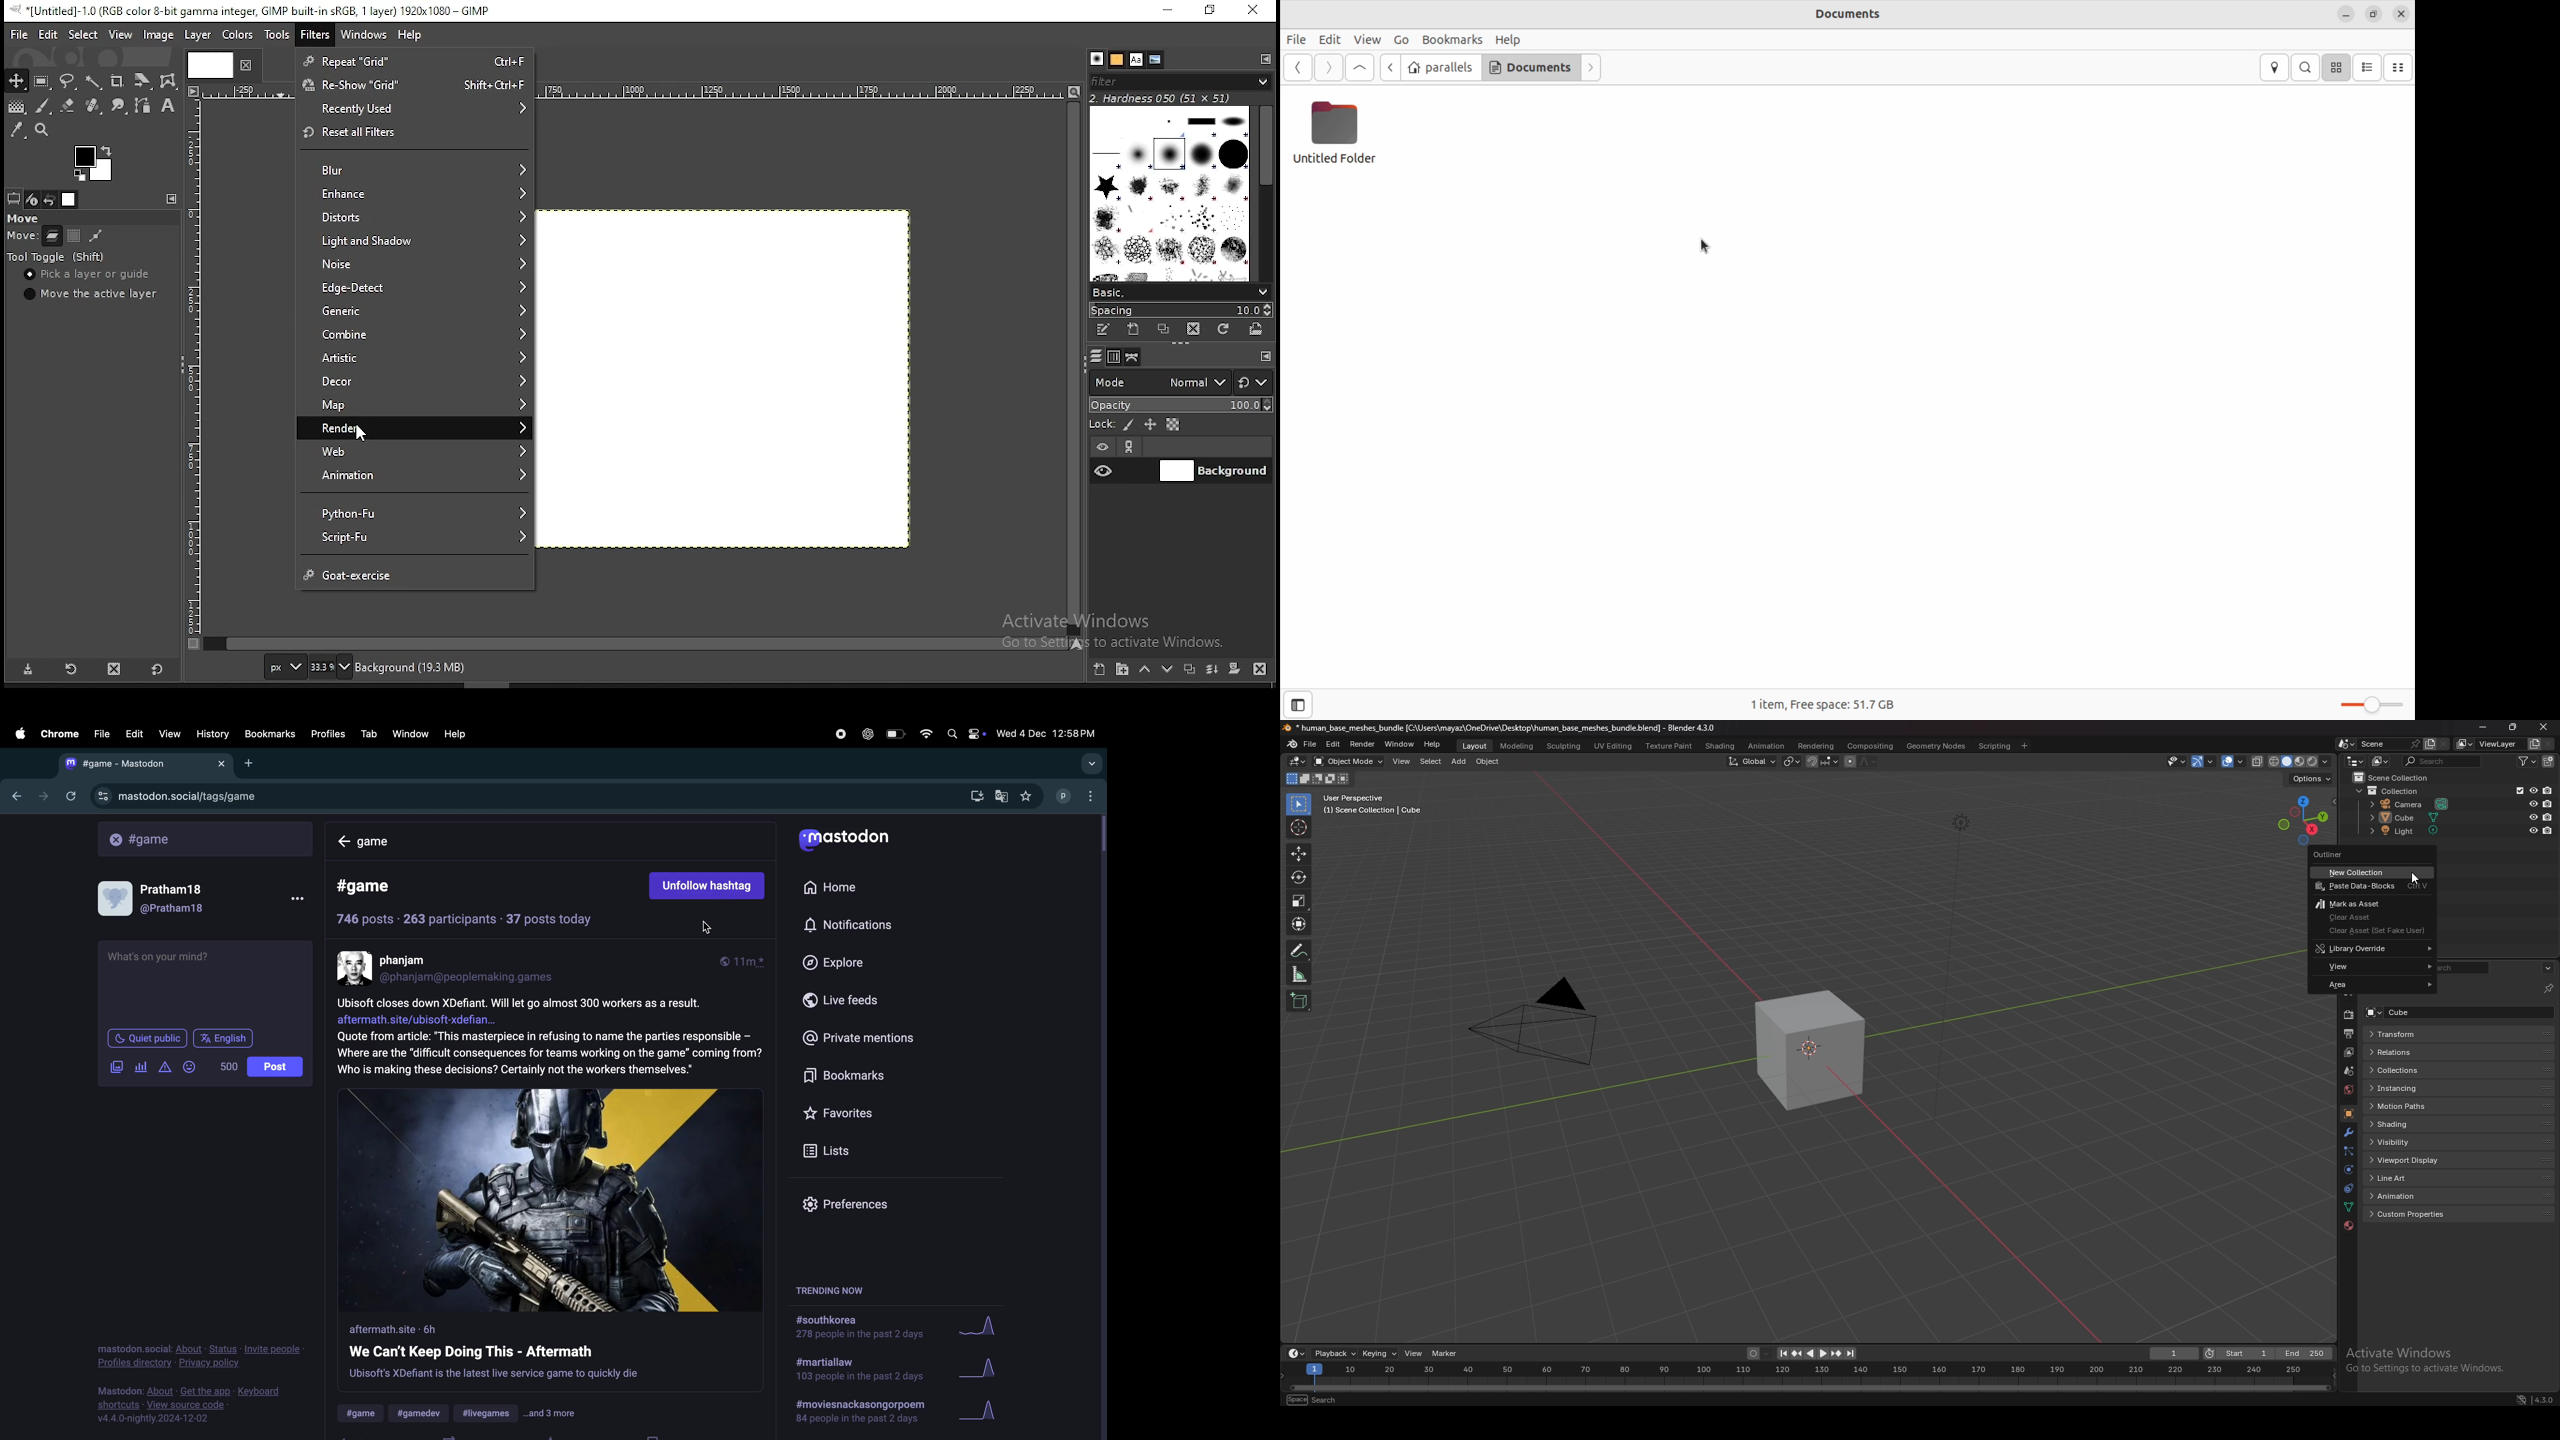 Image resolution: width=2576 pixels, height=1456 pixels. I want to click on restore to defaults, so click(160, 669).